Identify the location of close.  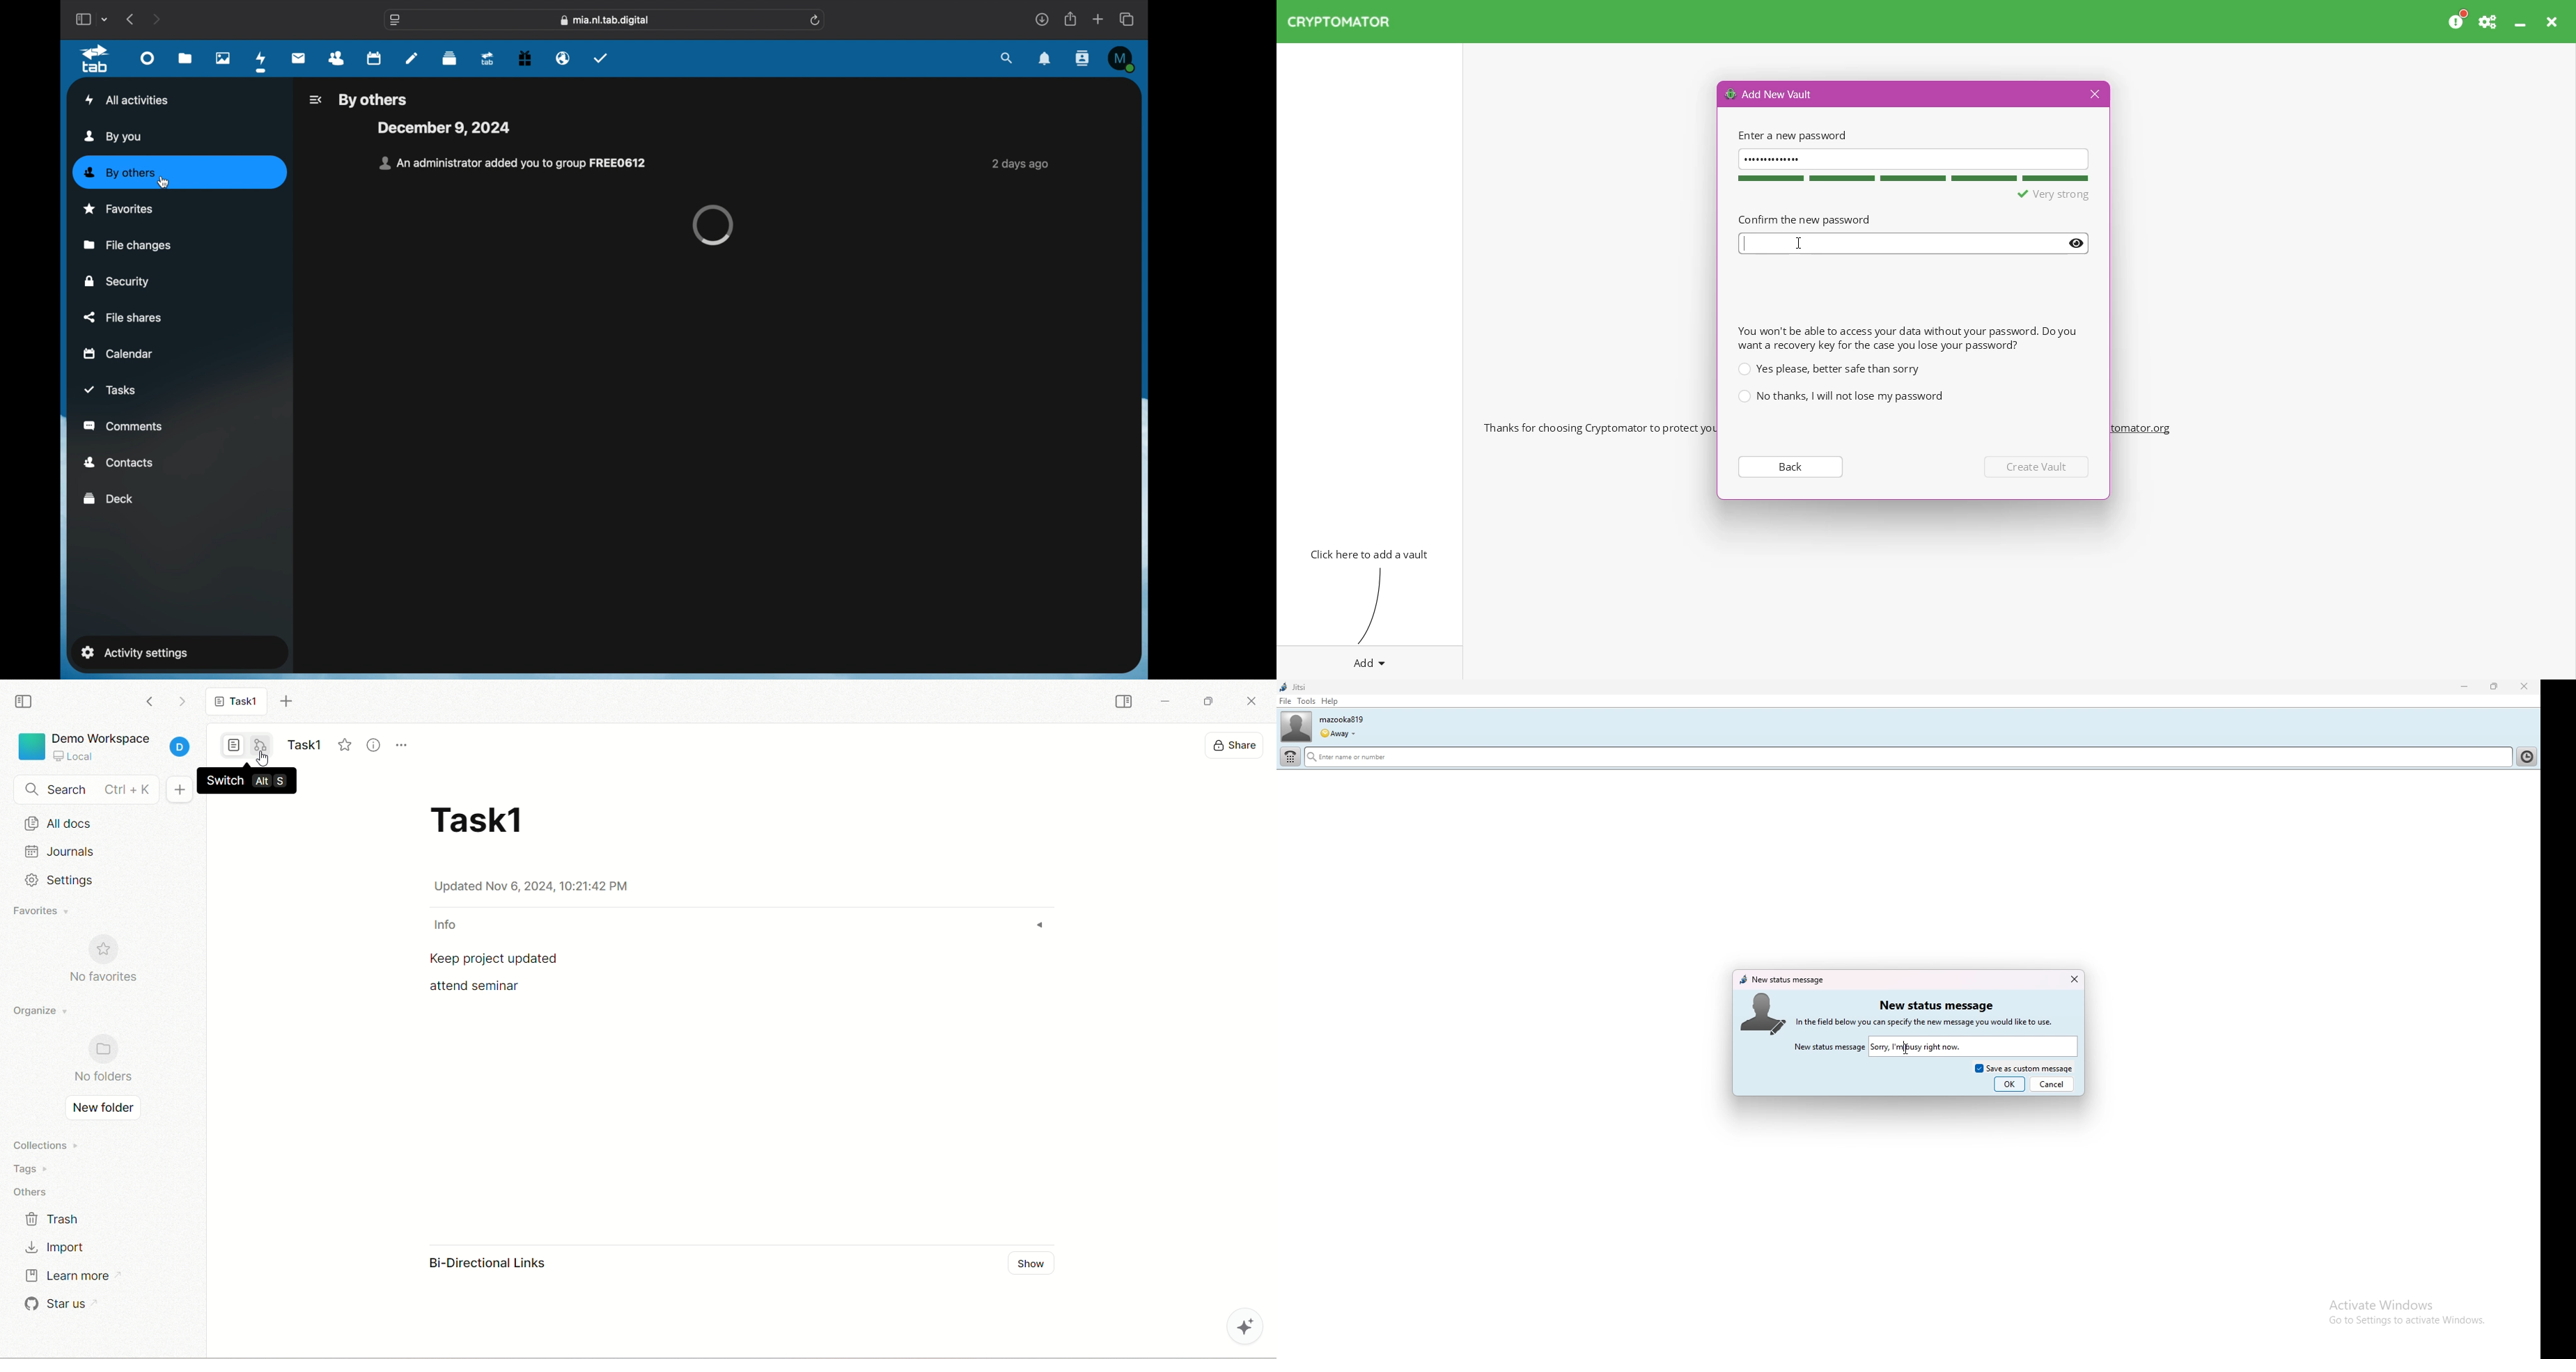
(1250, 700).